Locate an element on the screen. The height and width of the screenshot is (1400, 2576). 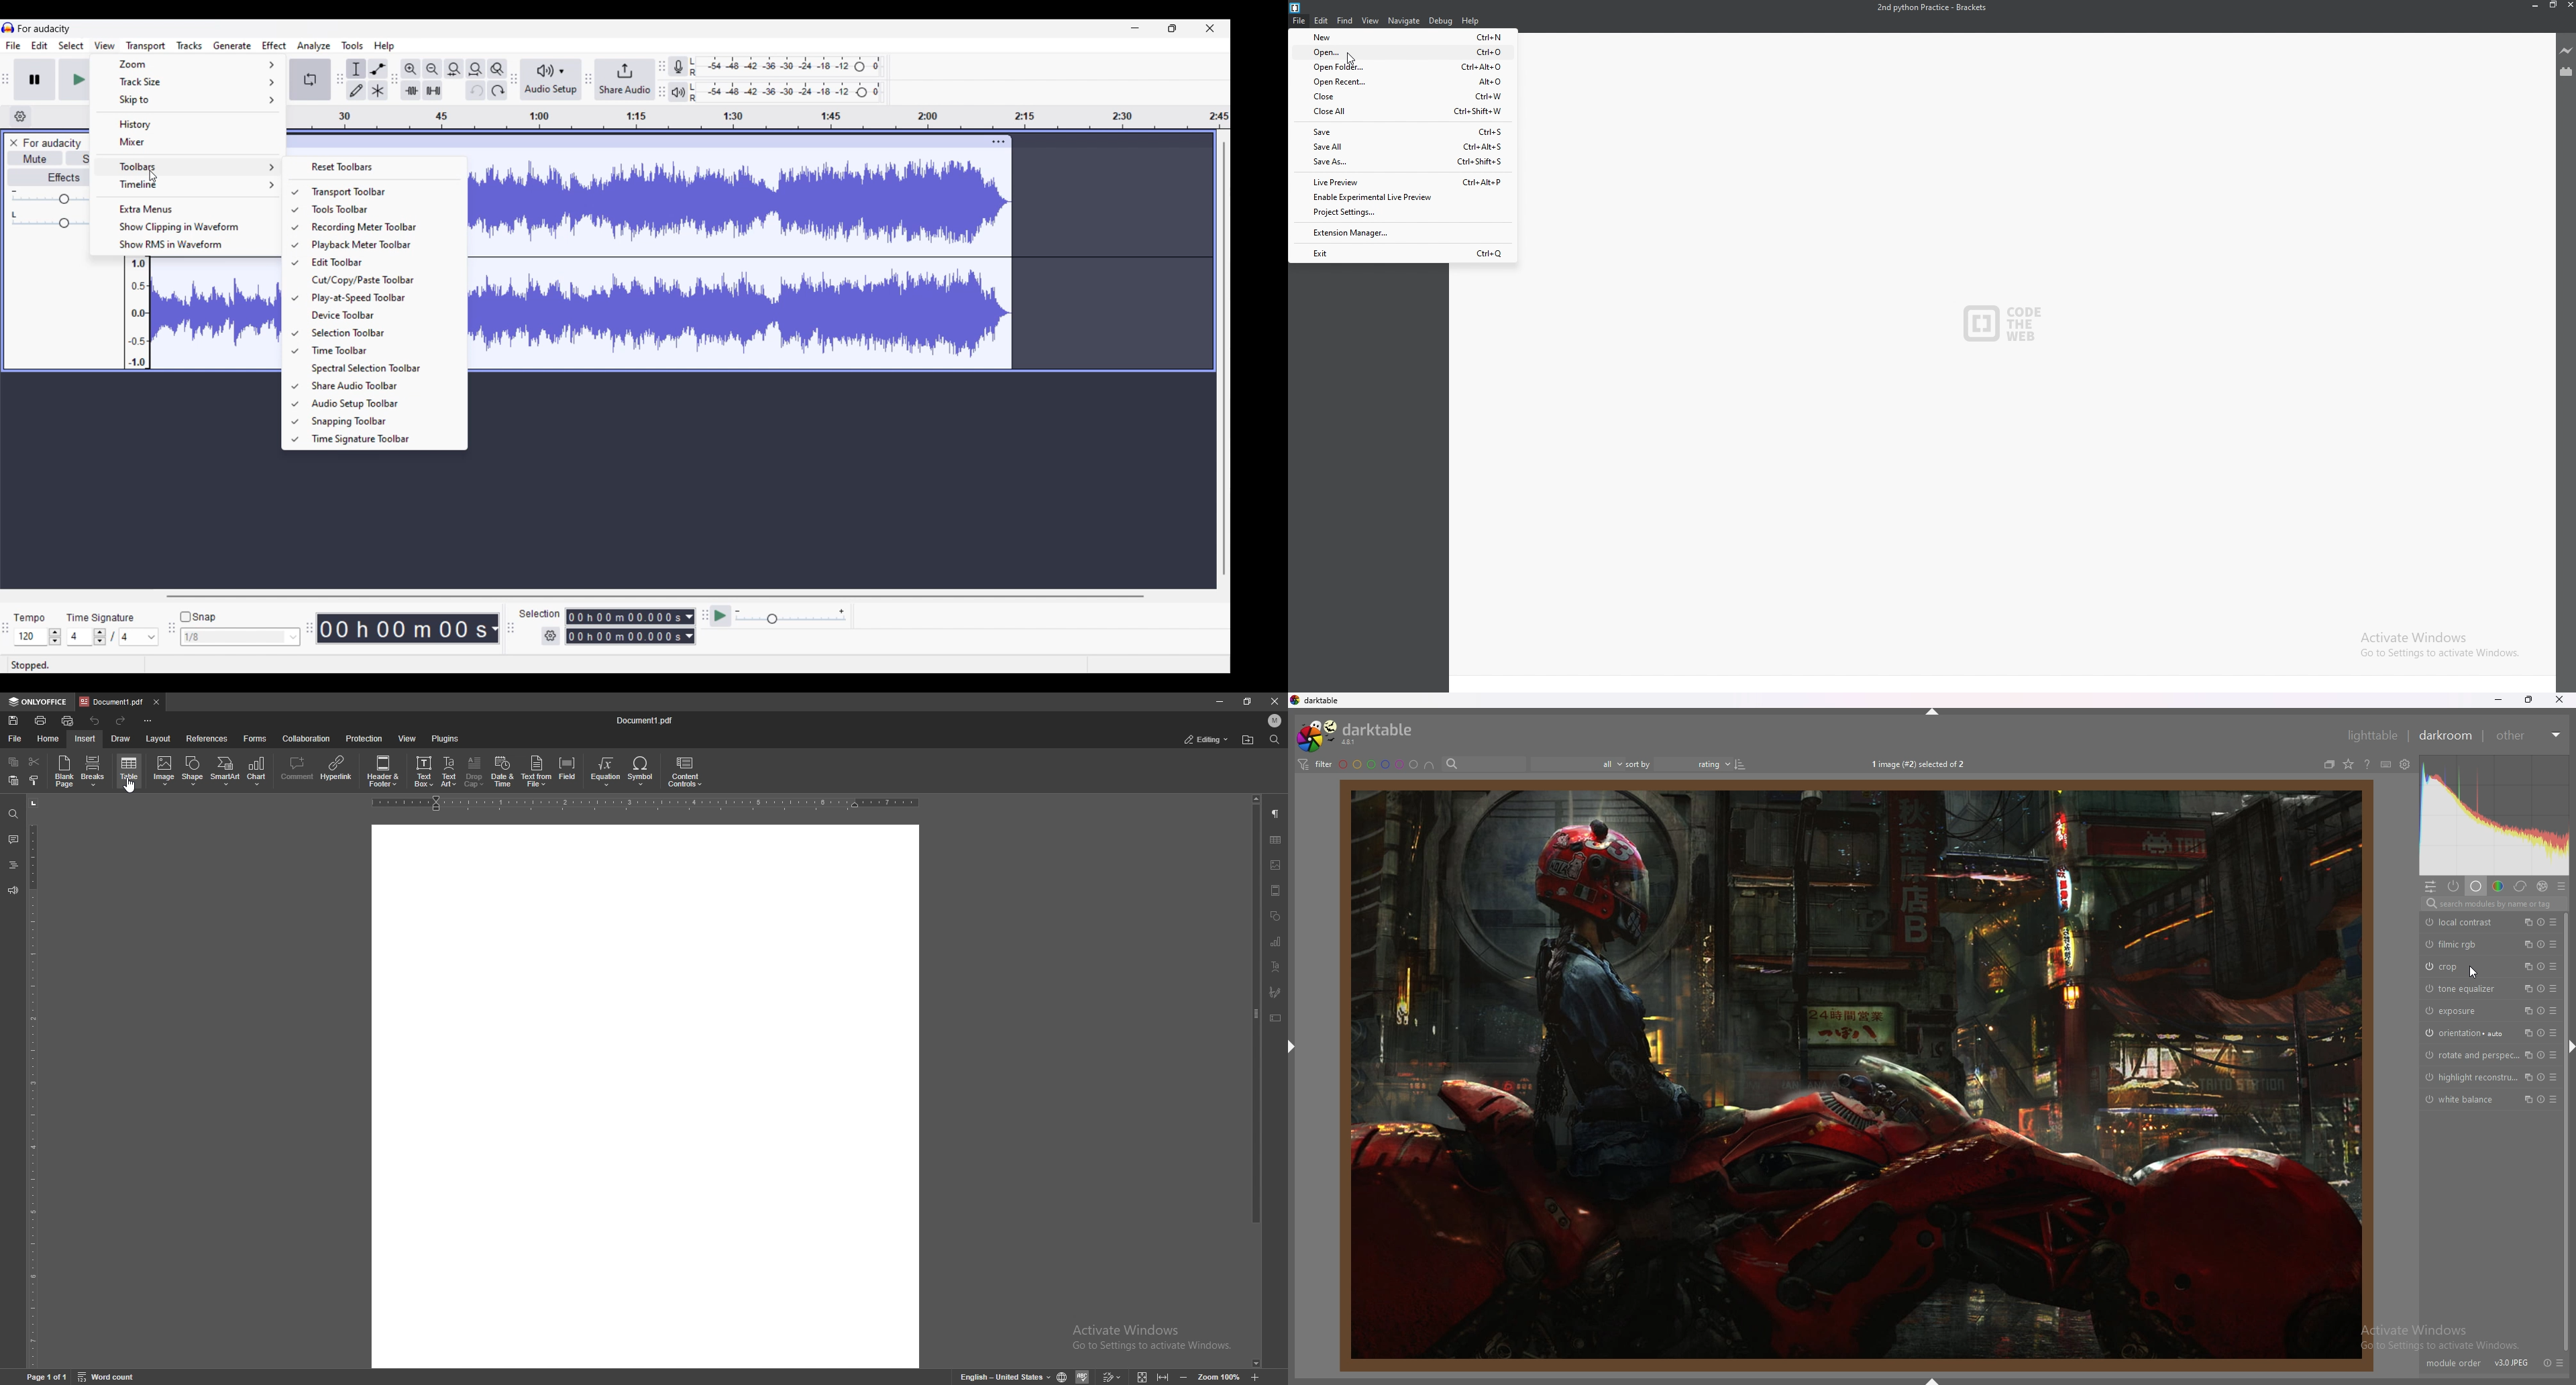
cut is located at coordinates (34, 761).